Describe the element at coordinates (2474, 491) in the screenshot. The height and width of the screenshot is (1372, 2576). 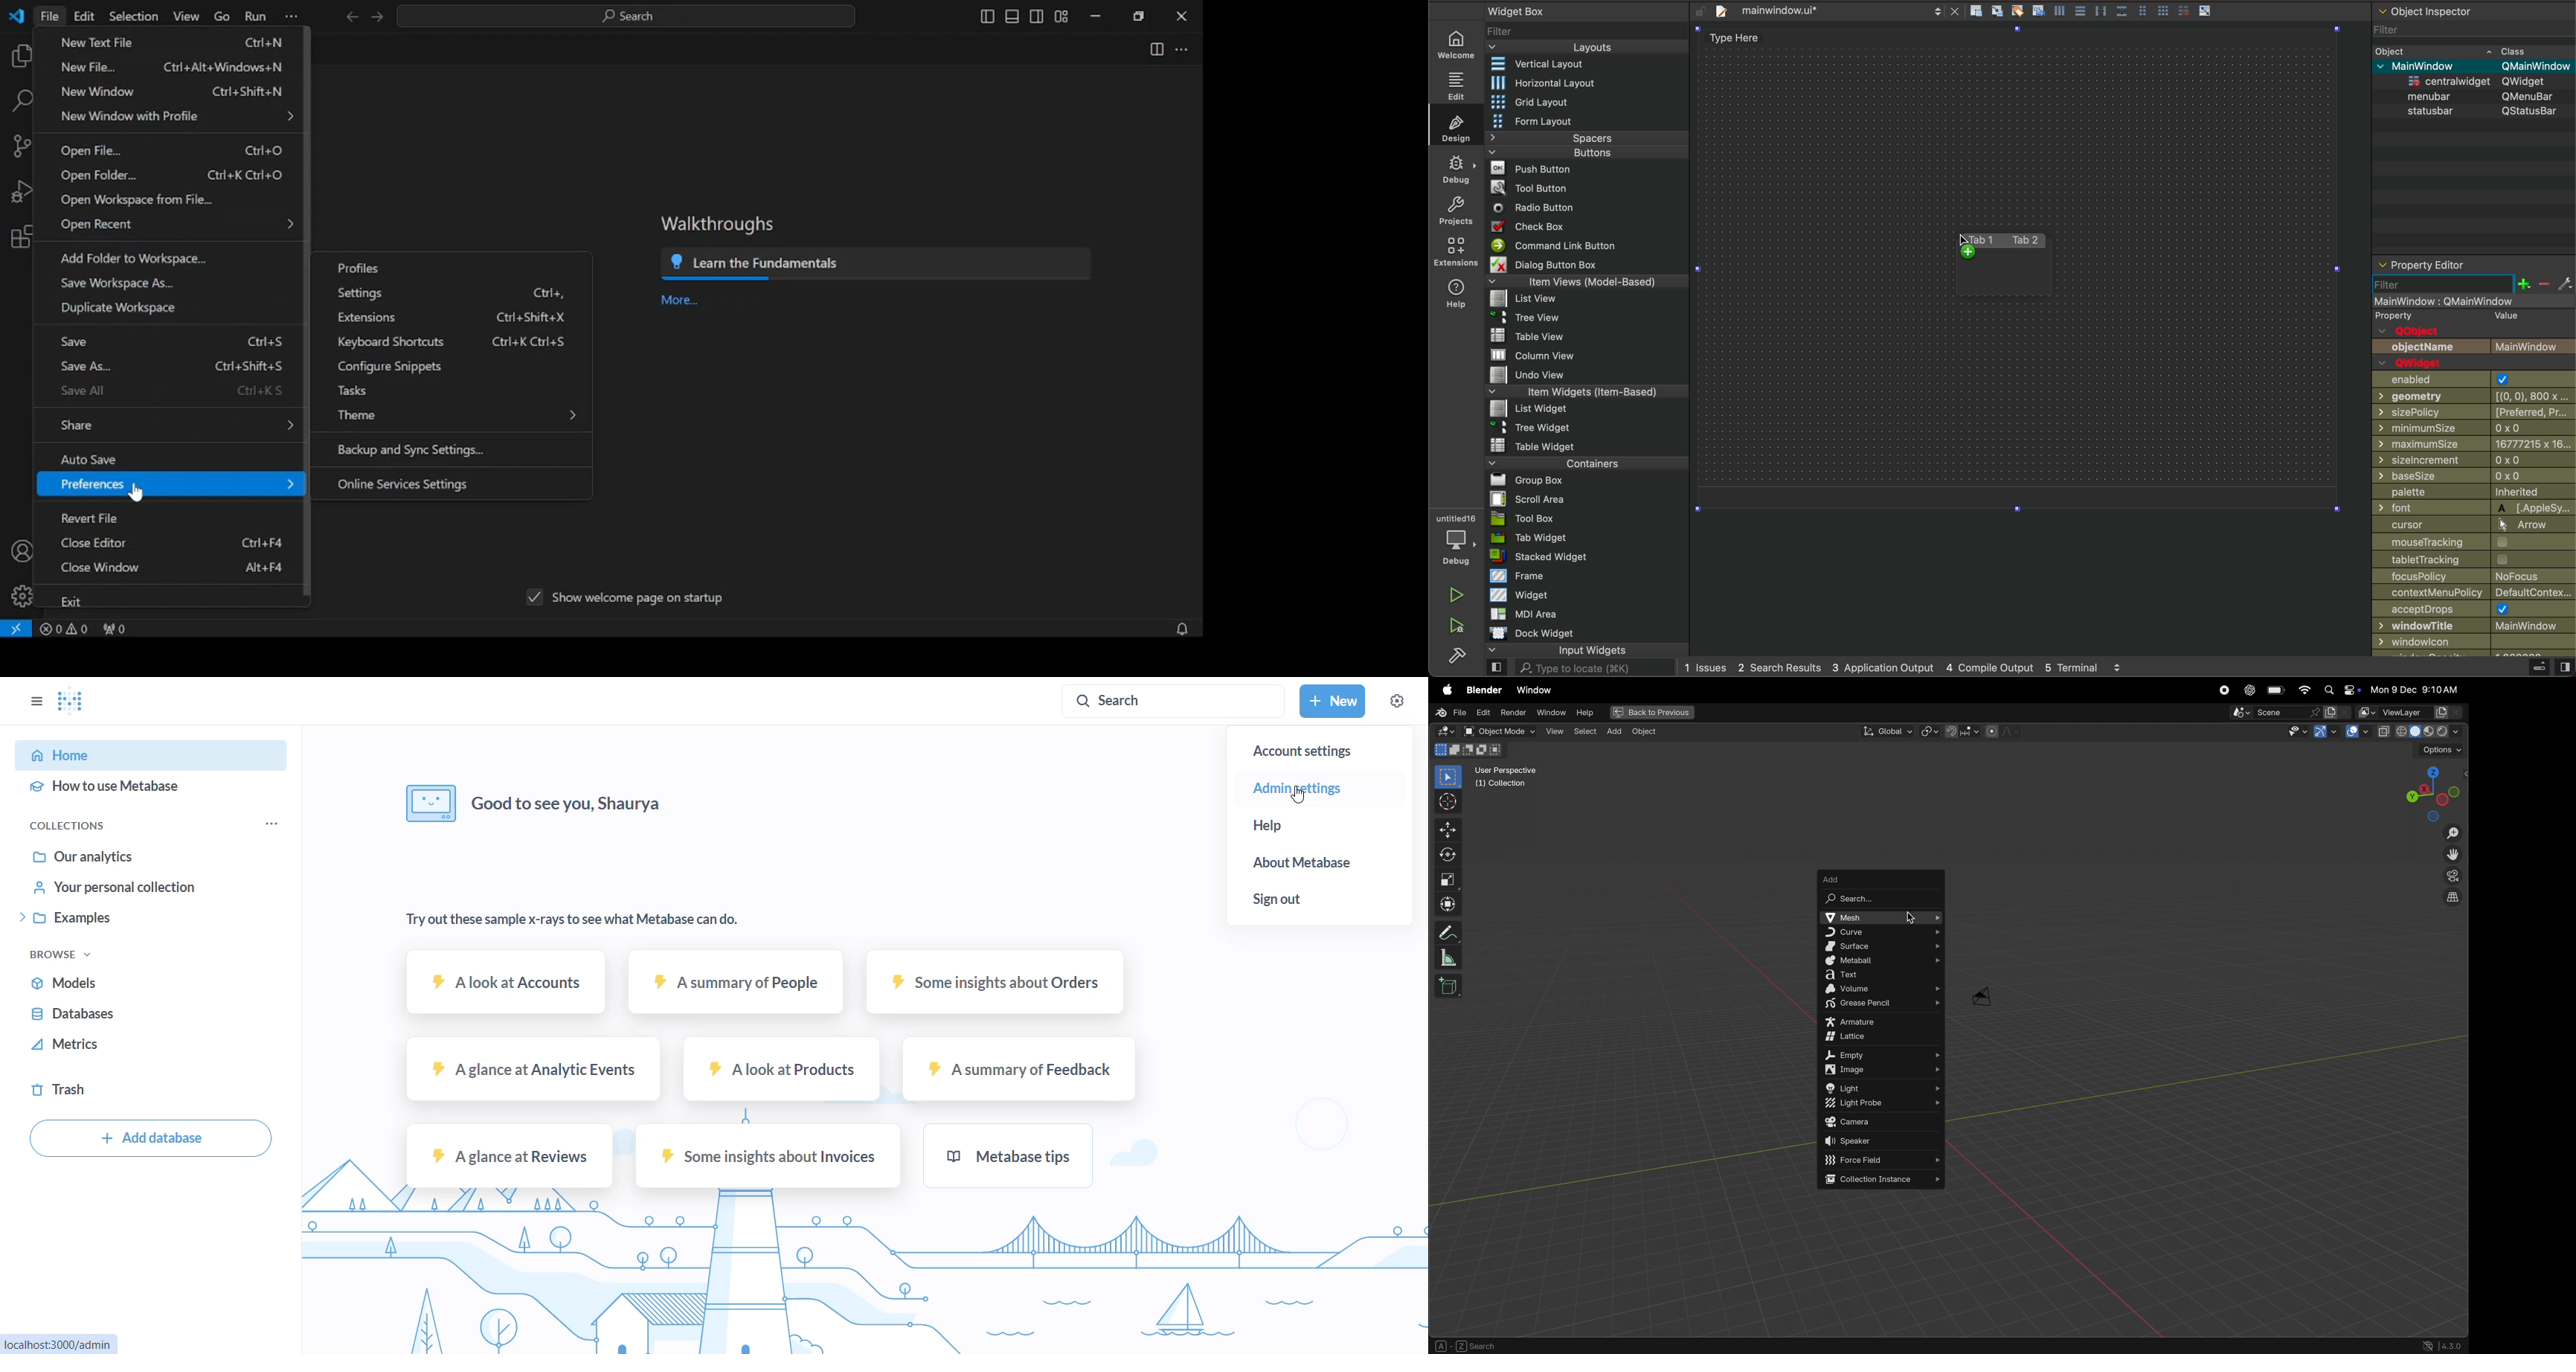
I see `palette` at that location.